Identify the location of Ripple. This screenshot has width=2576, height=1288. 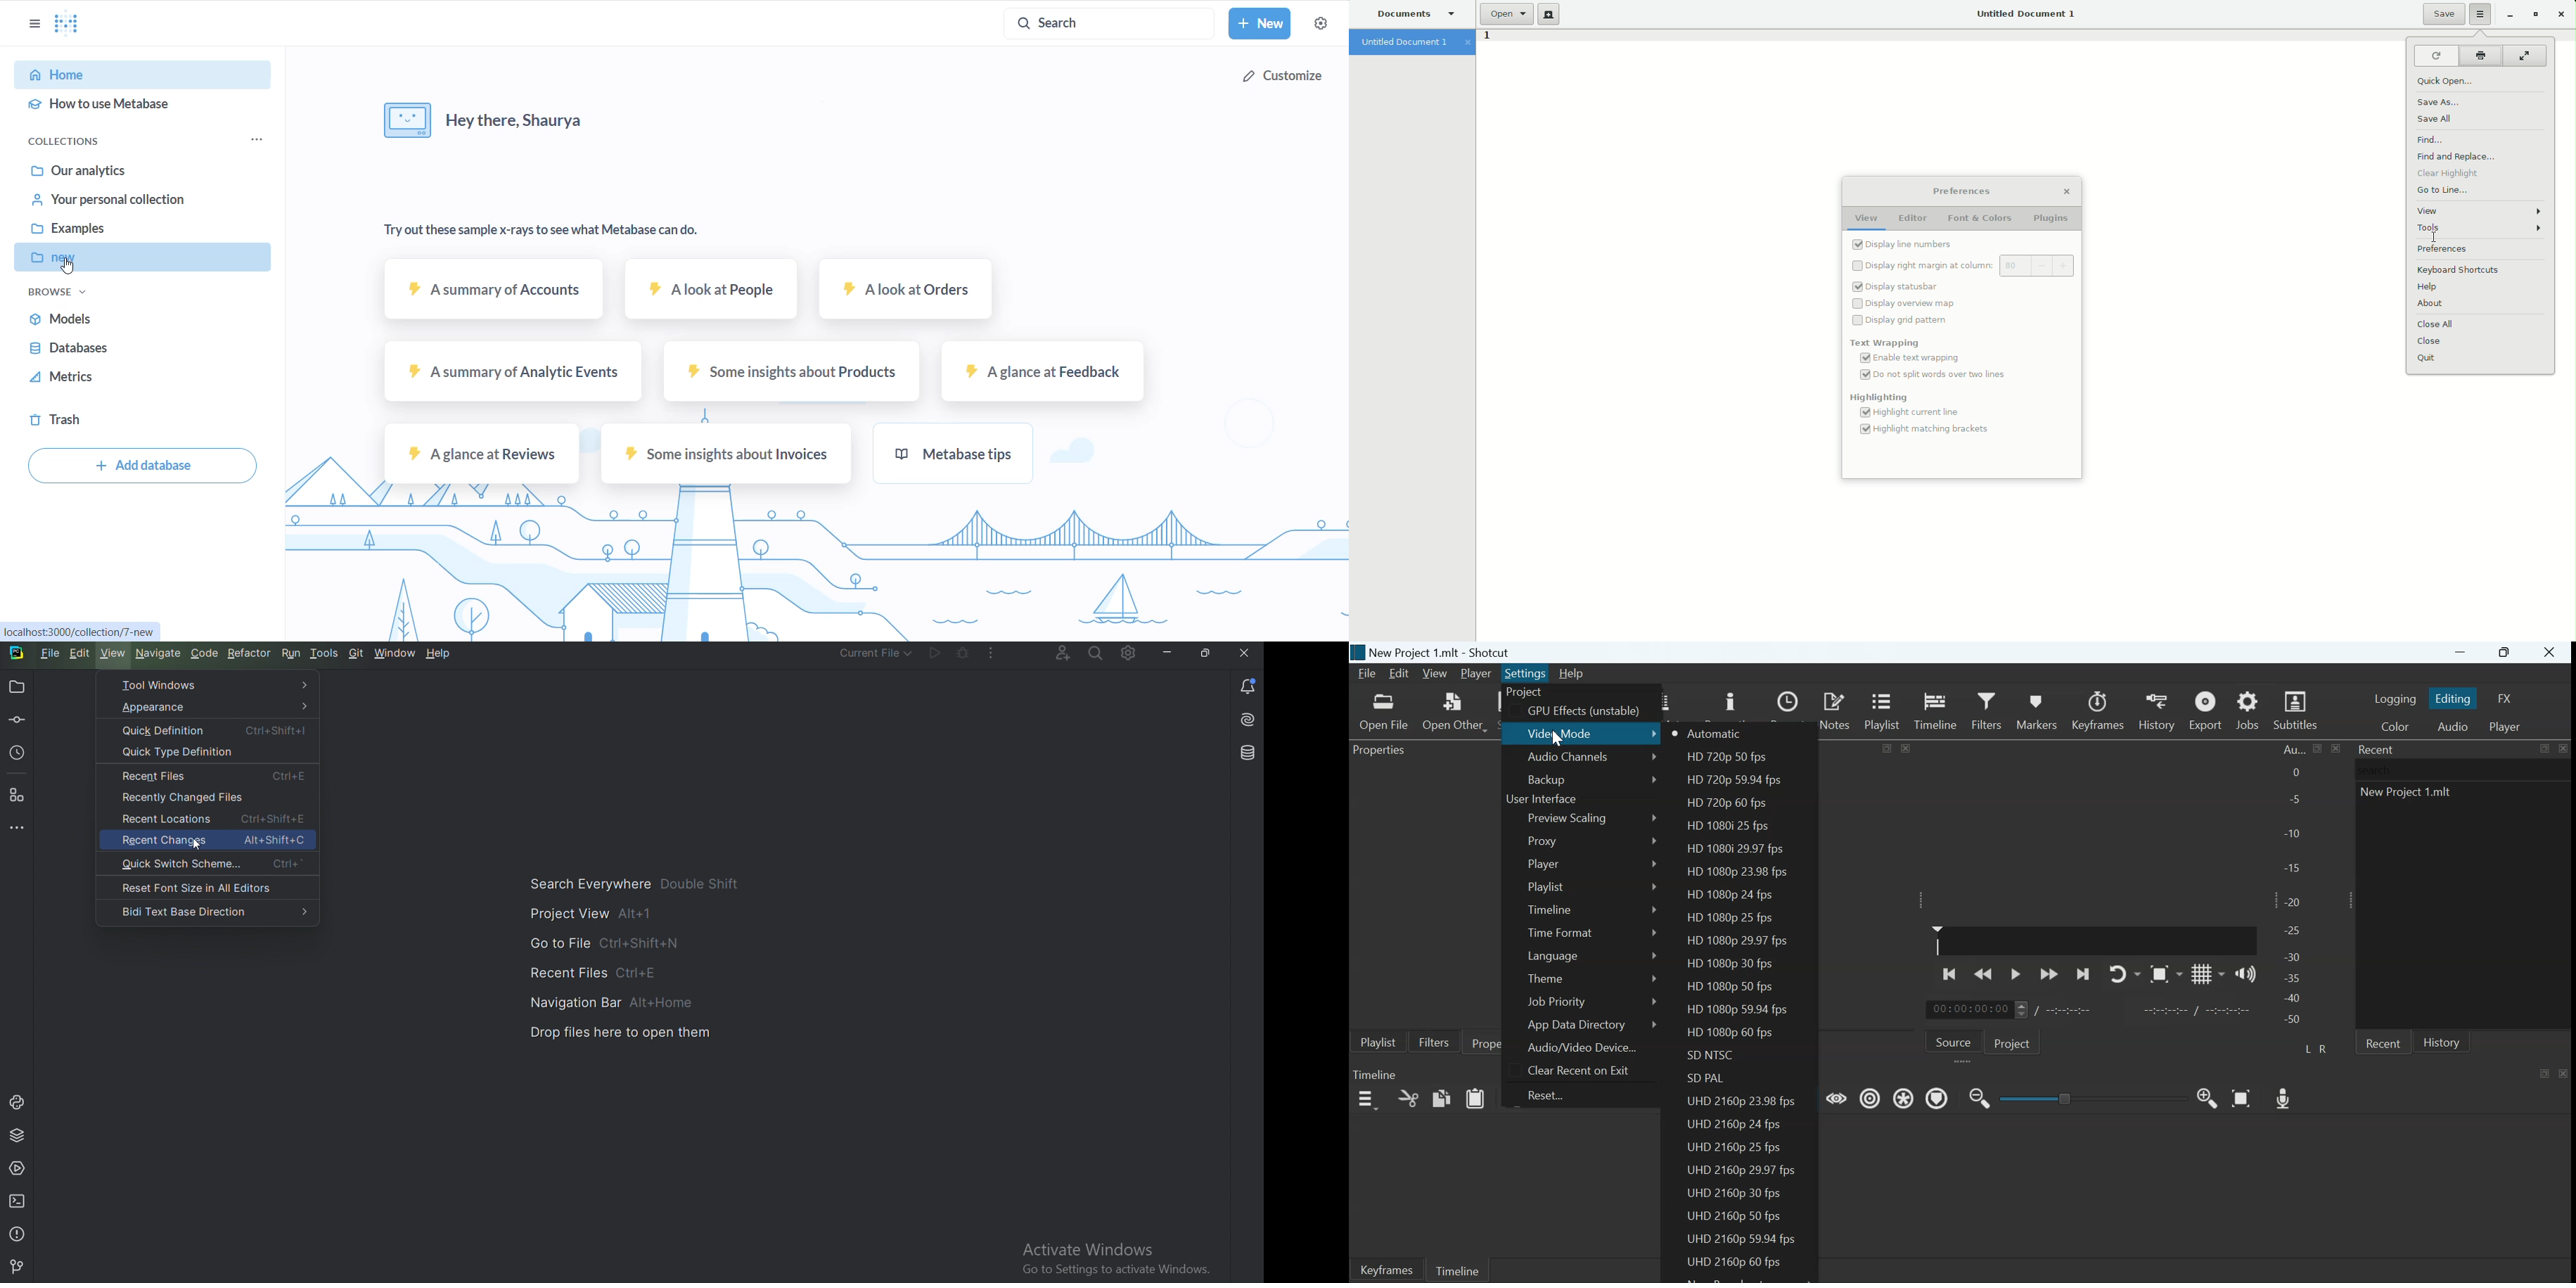
(1870, 1097).